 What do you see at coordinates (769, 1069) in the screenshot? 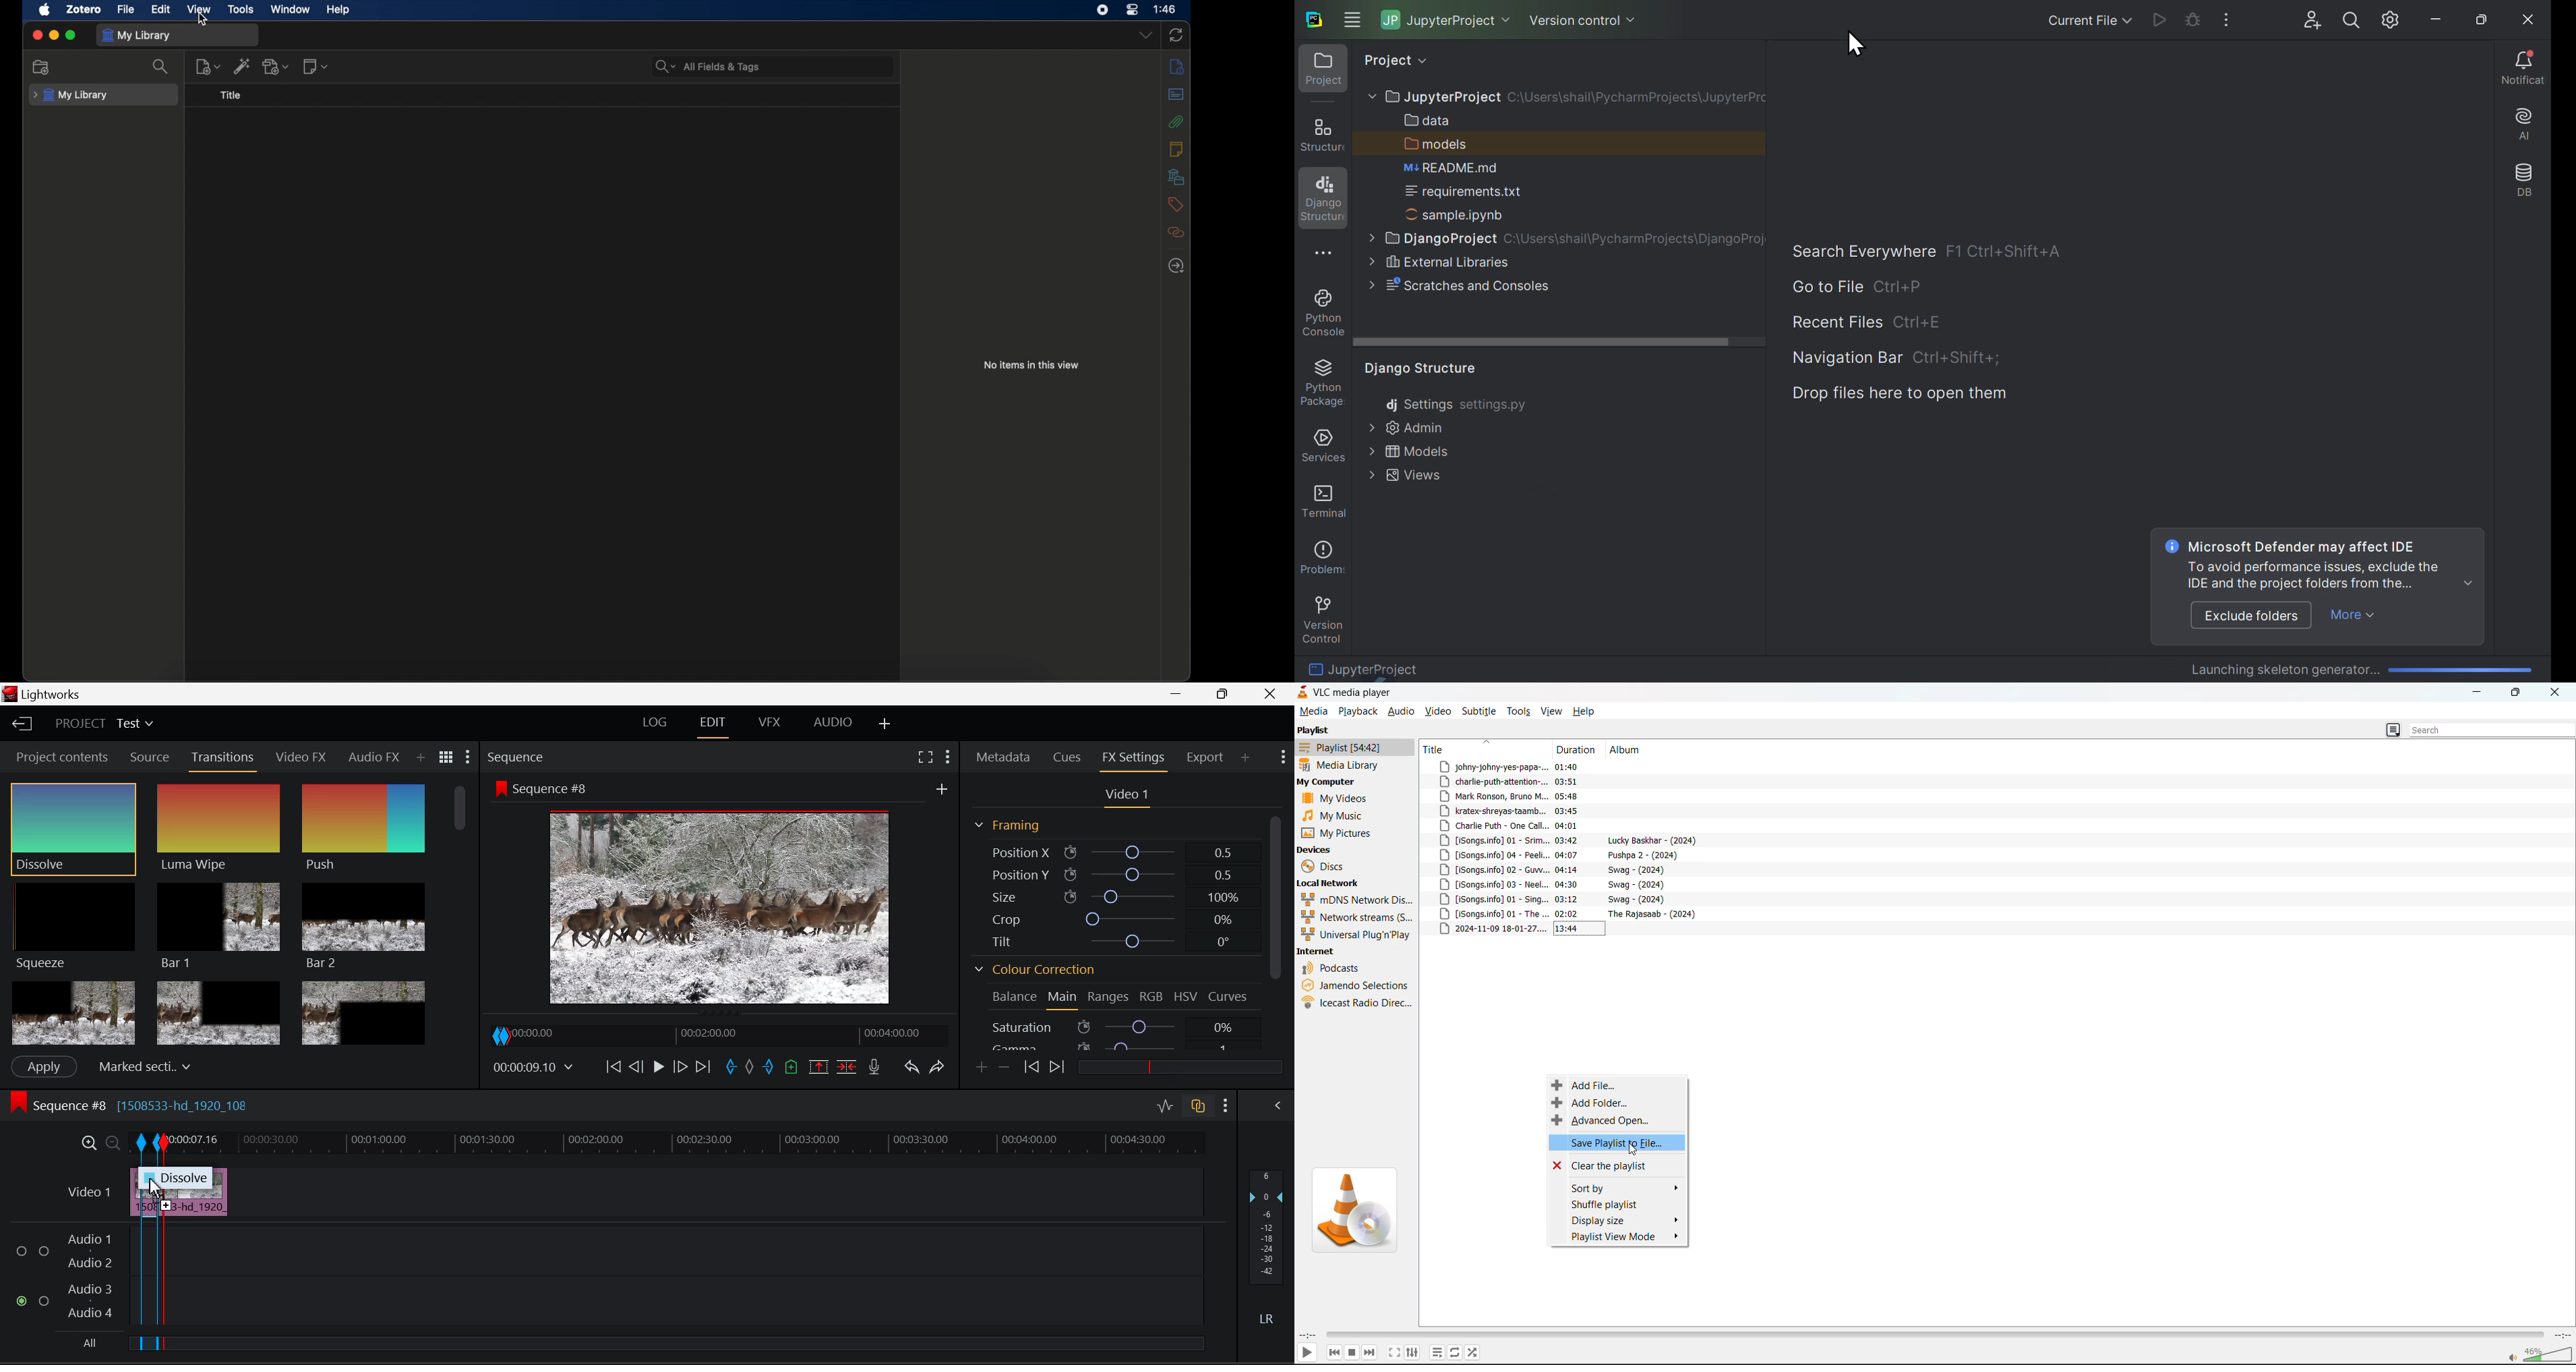
I see `Mark Out` at bounding box center [769, 1069].